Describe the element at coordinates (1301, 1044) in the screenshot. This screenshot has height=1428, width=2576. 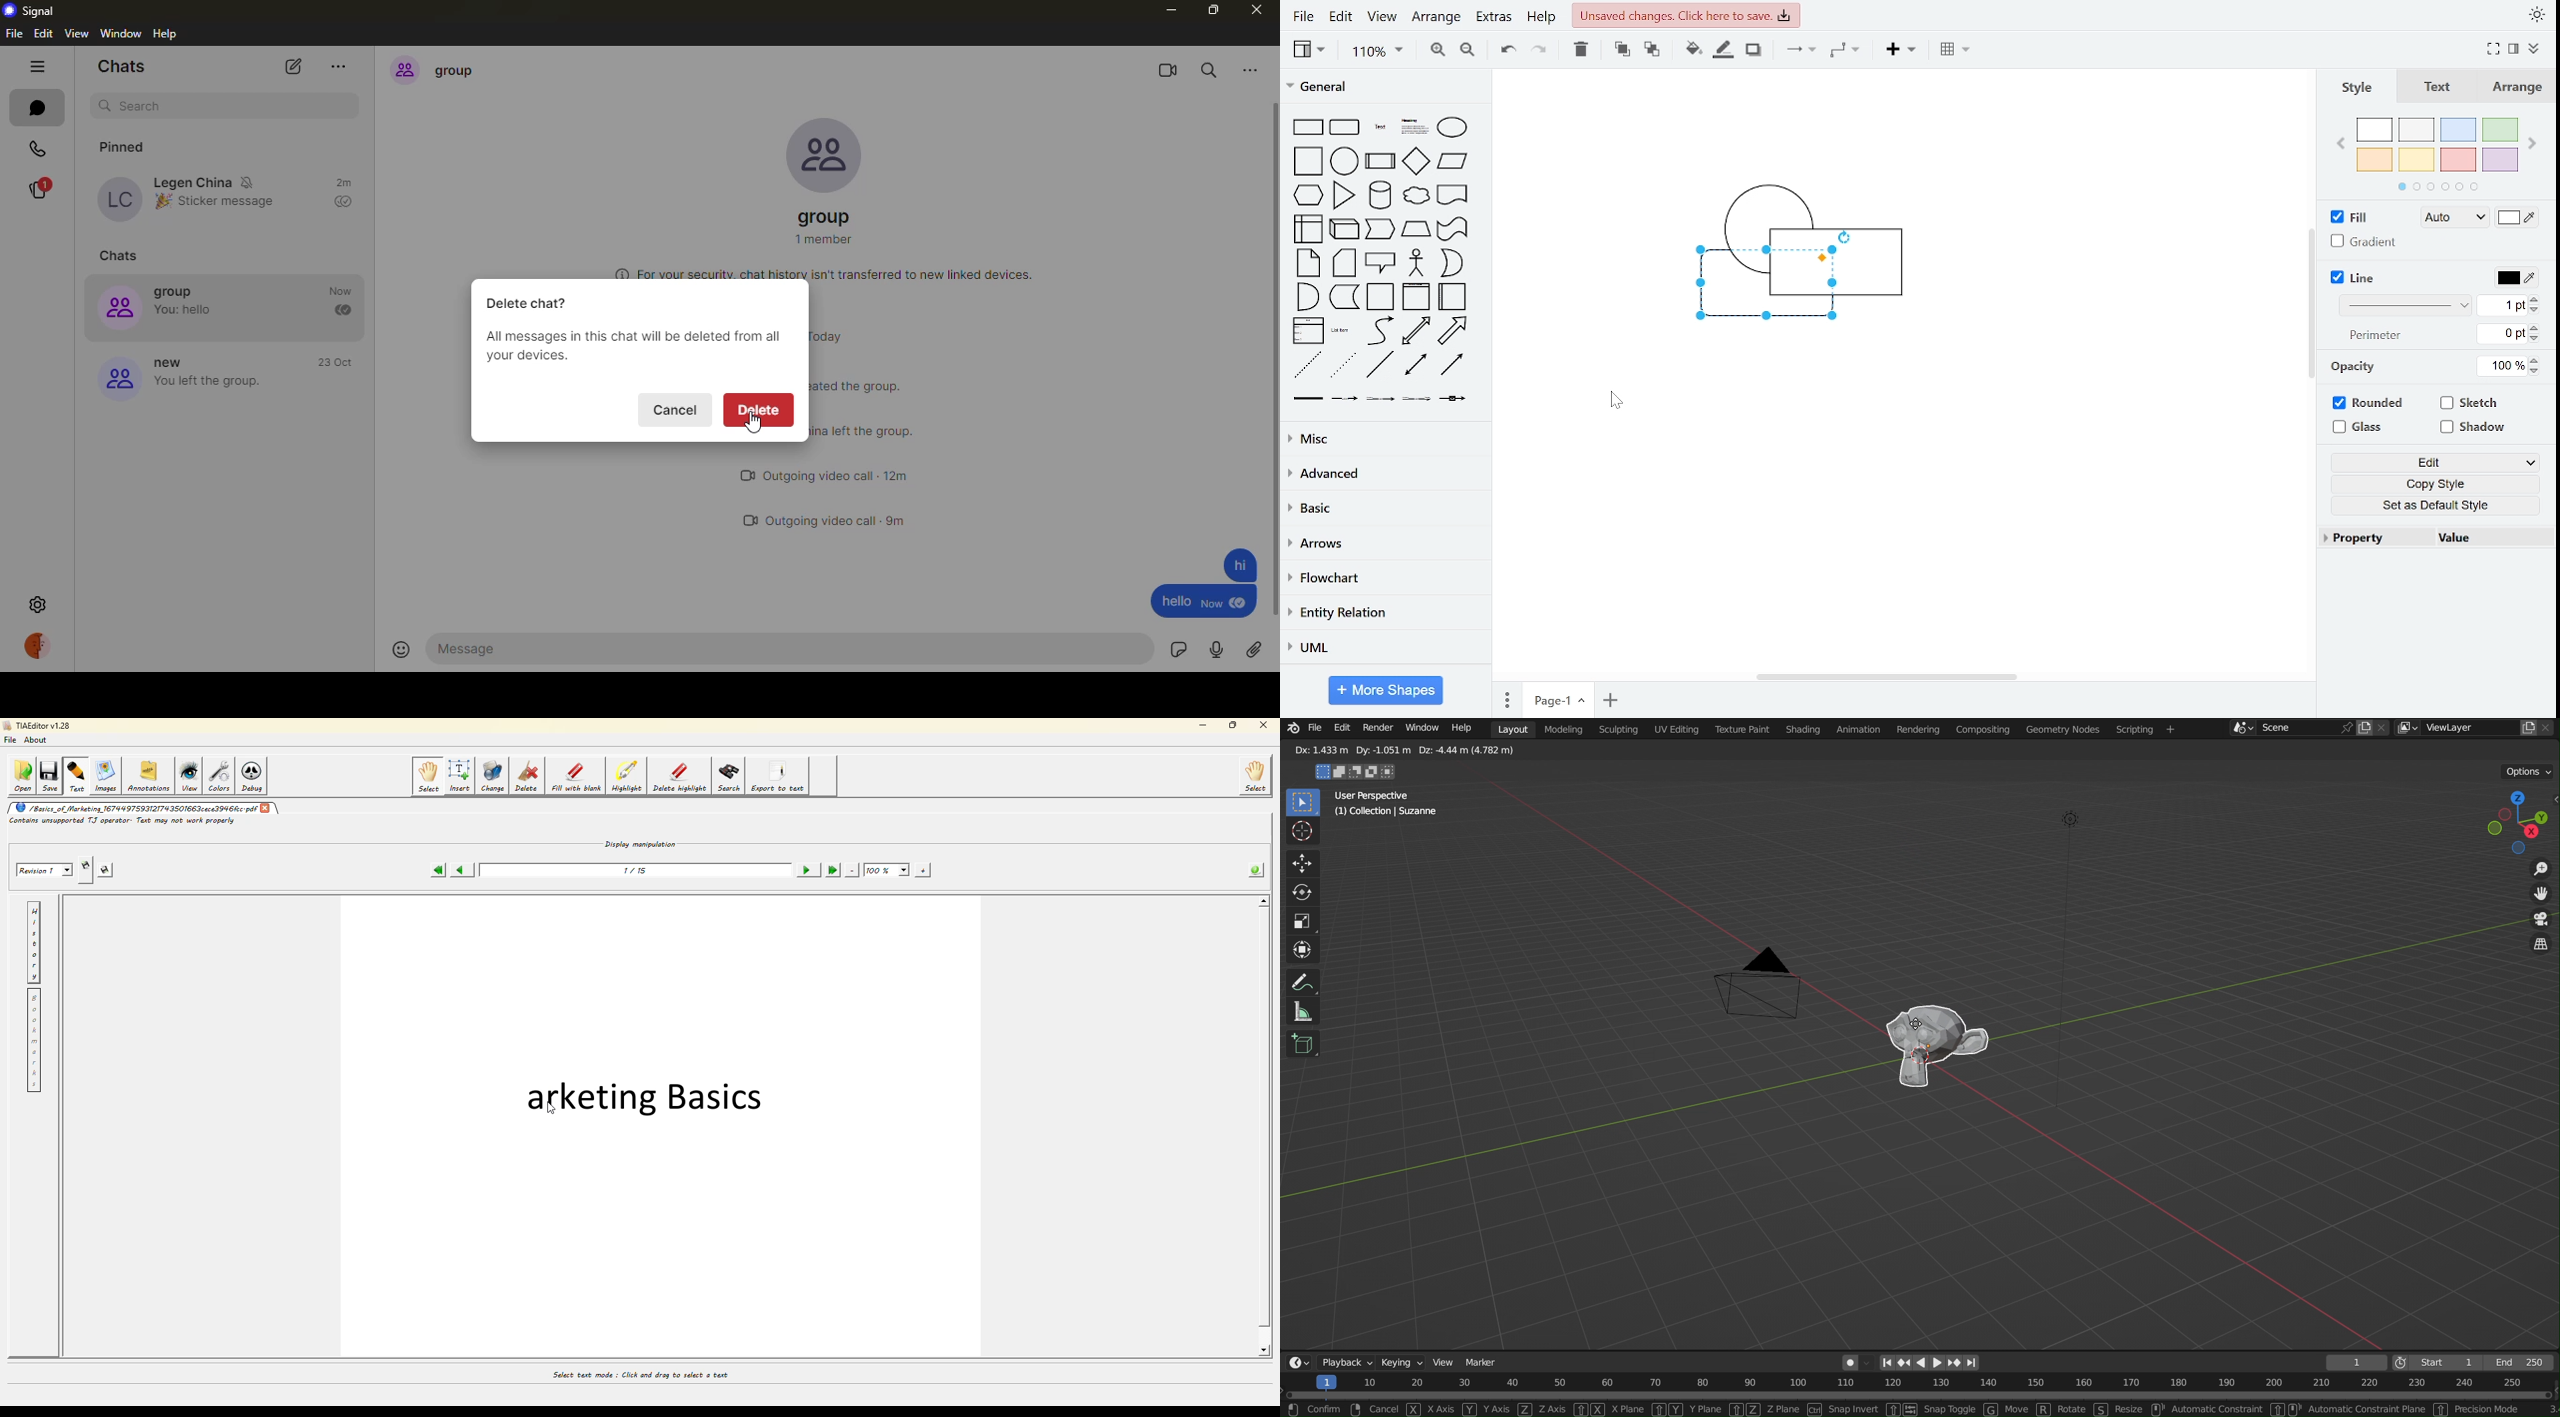
I see `Add Cube` at that location.